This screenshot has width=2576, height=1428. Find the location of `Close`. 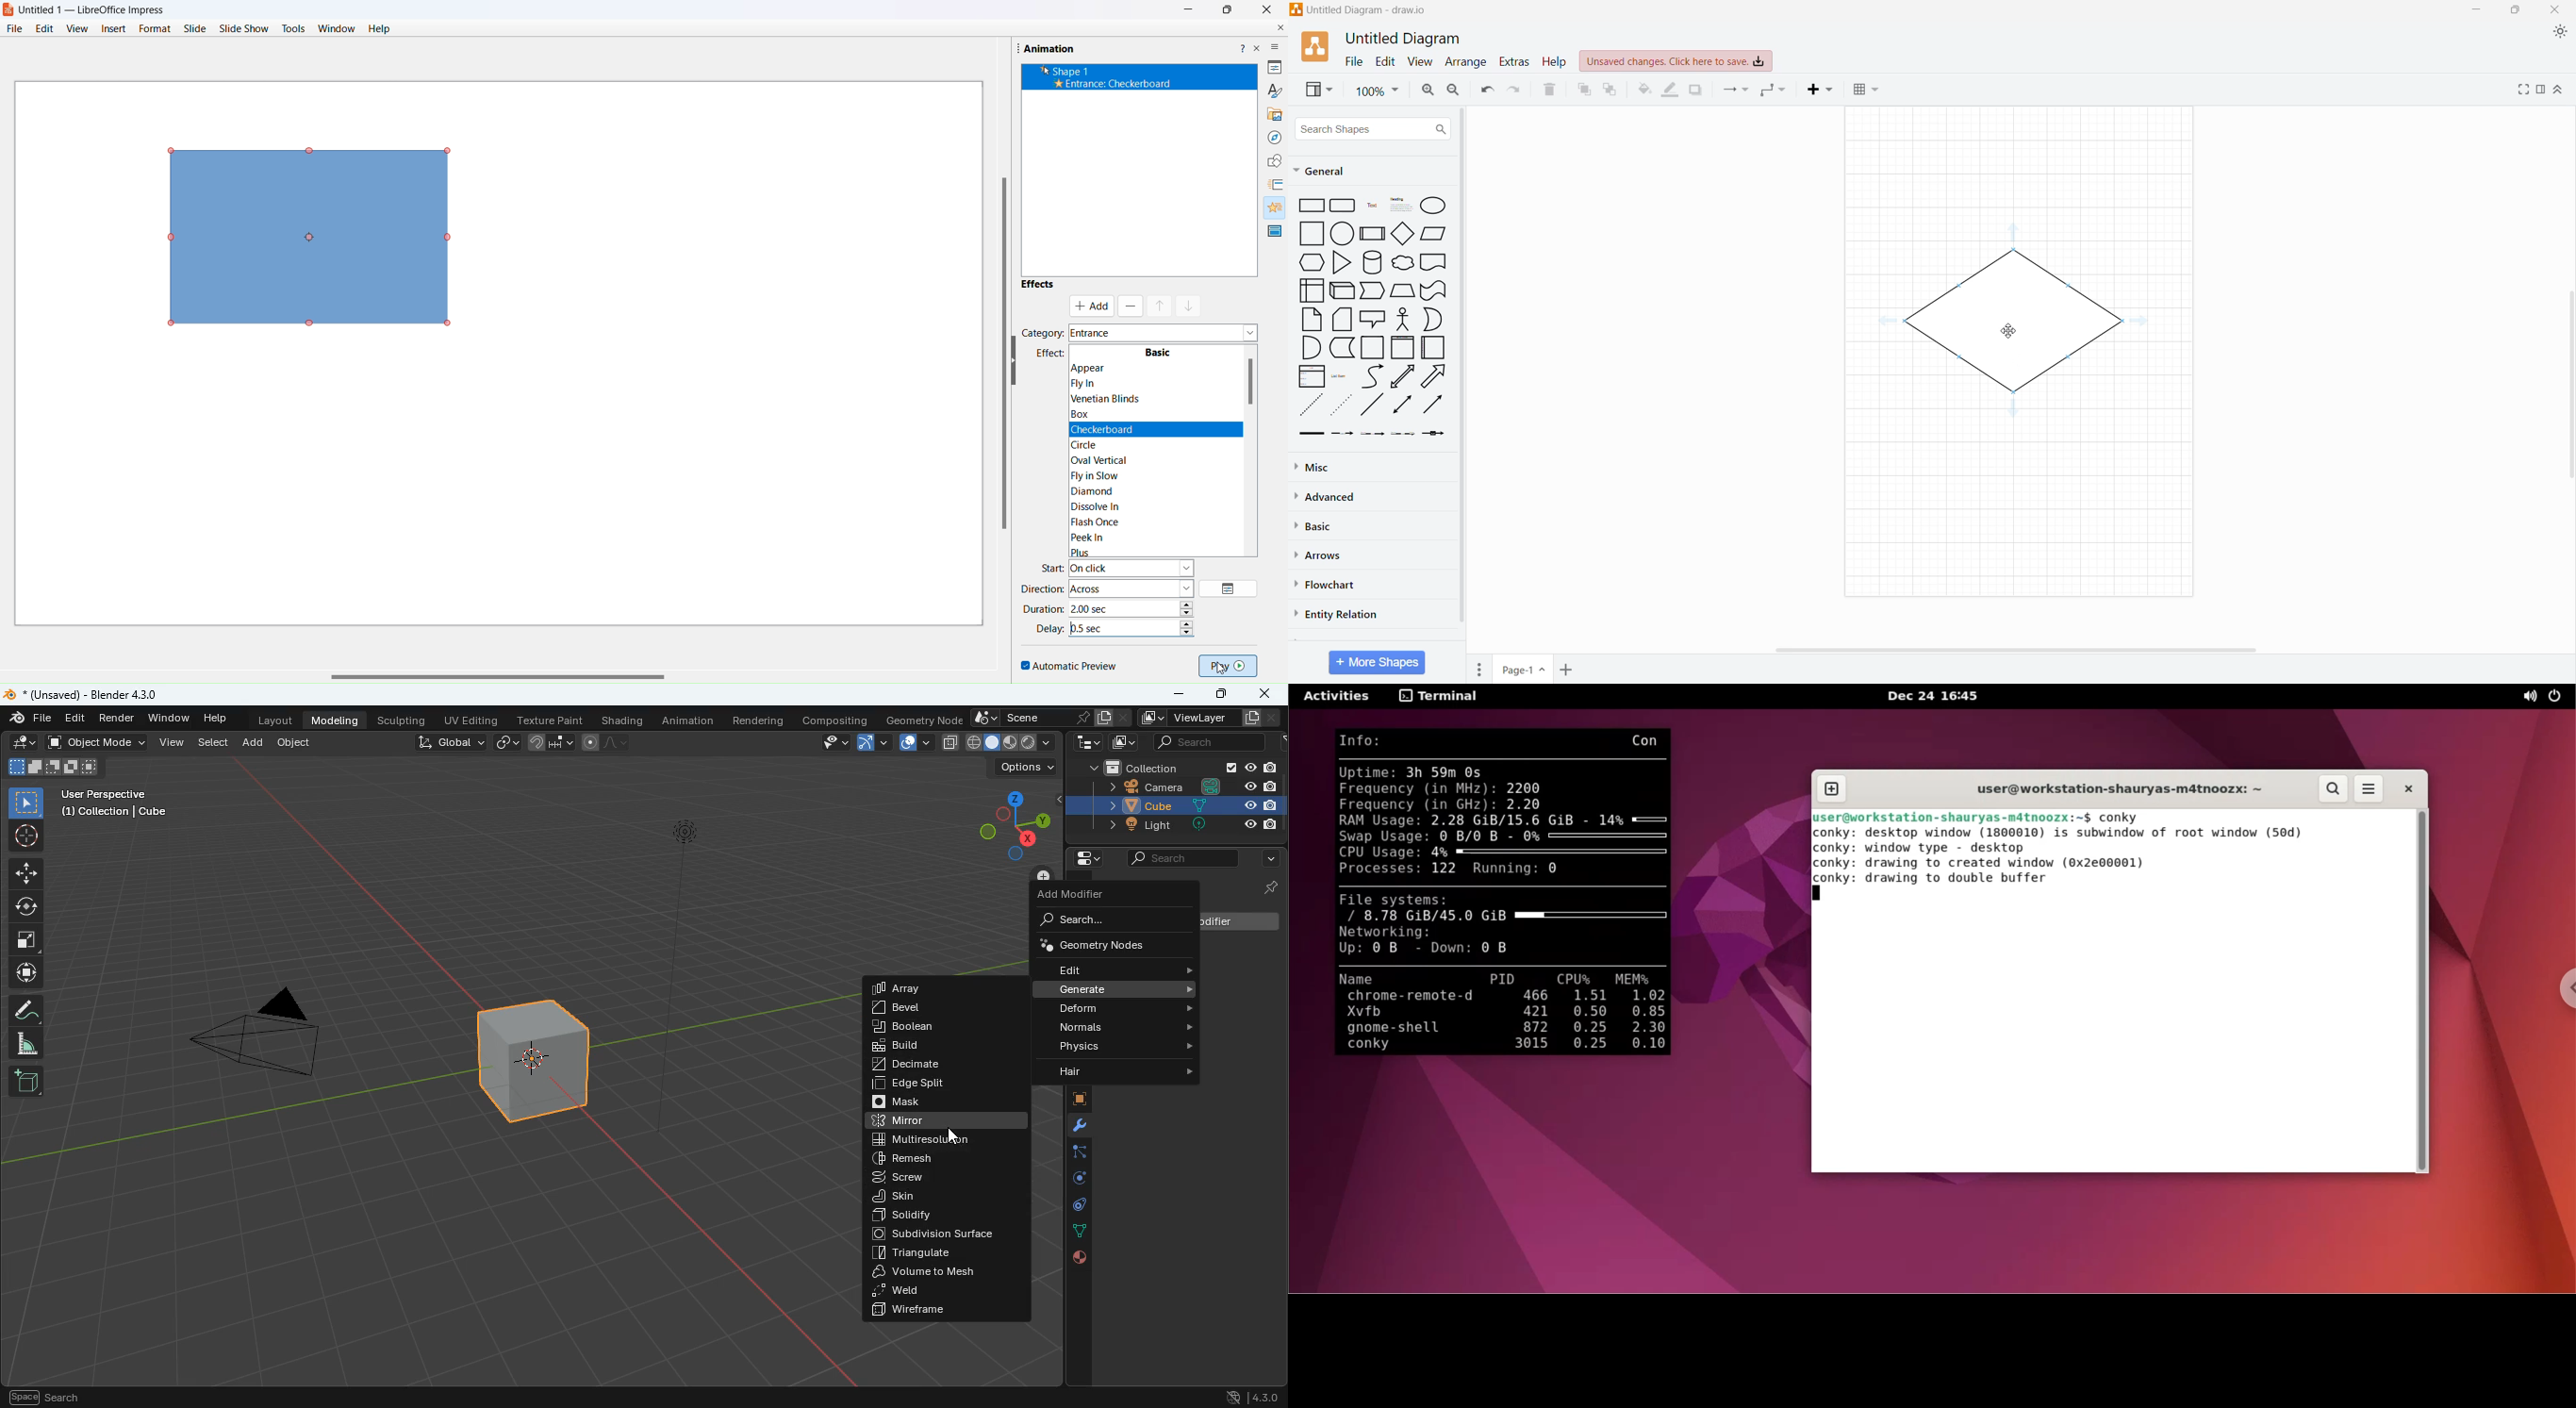

Close is located at coordinates (1271, 12).